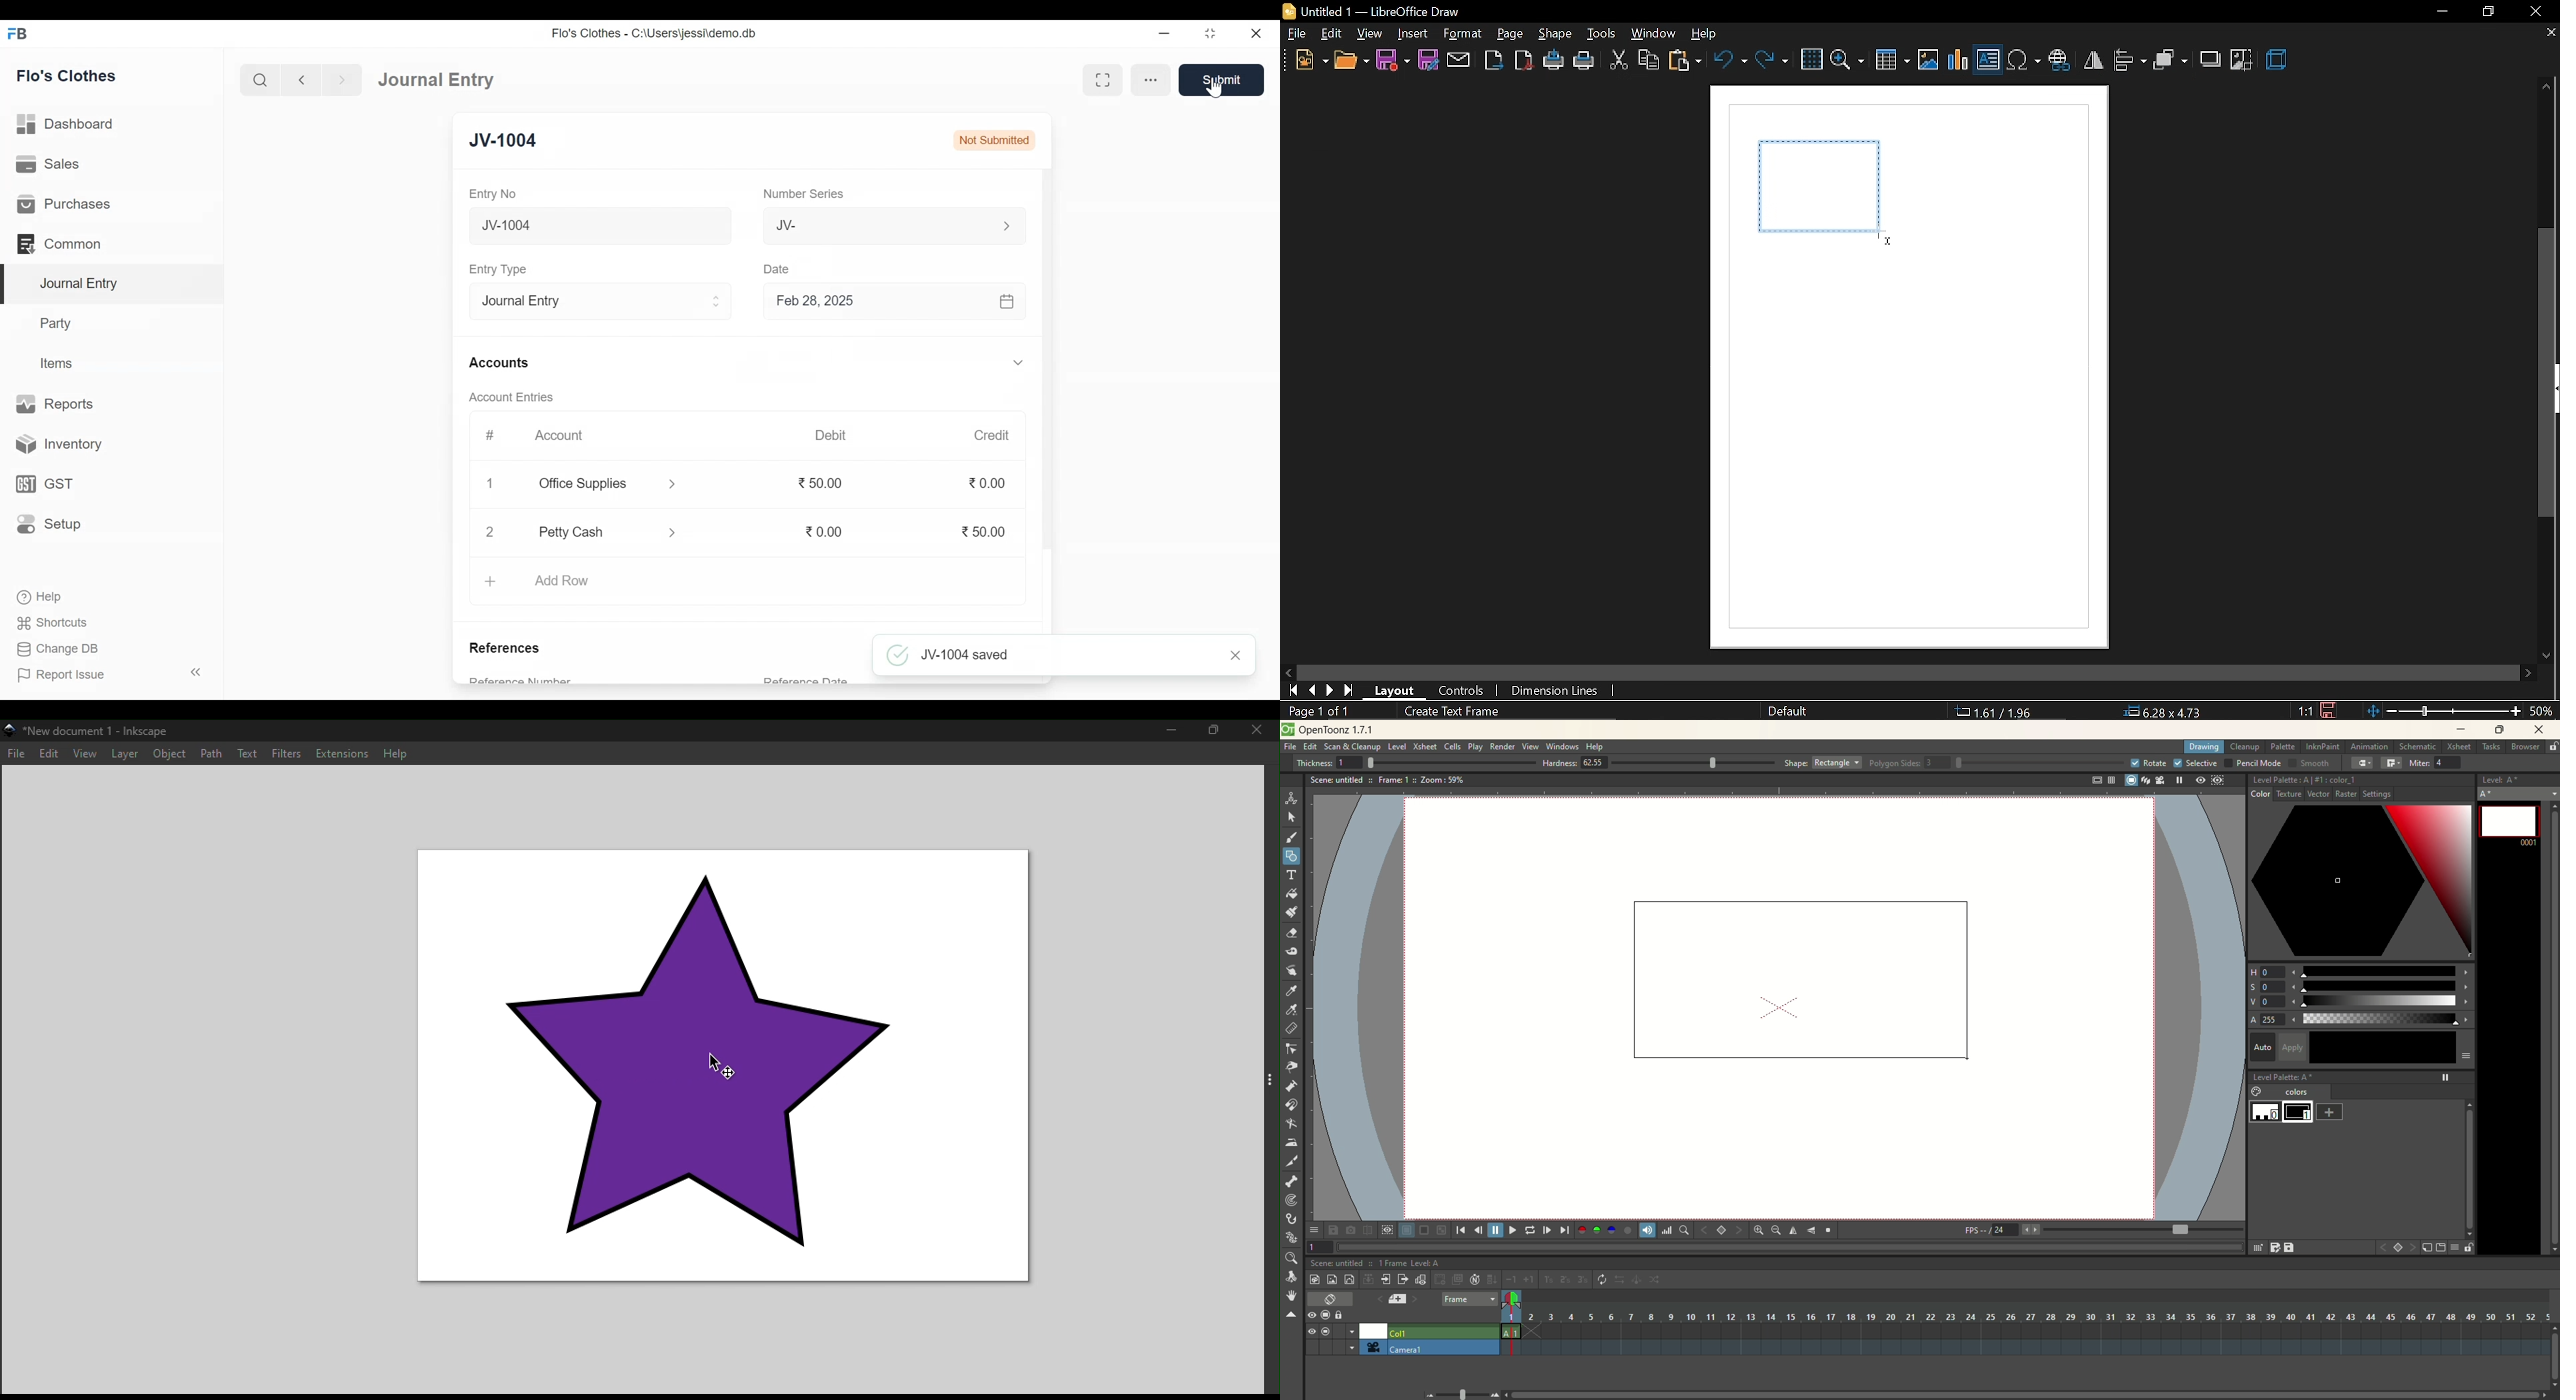 The width and height of the screenshot is (2576, 1400). I want to click on file, so click(1298, 36).